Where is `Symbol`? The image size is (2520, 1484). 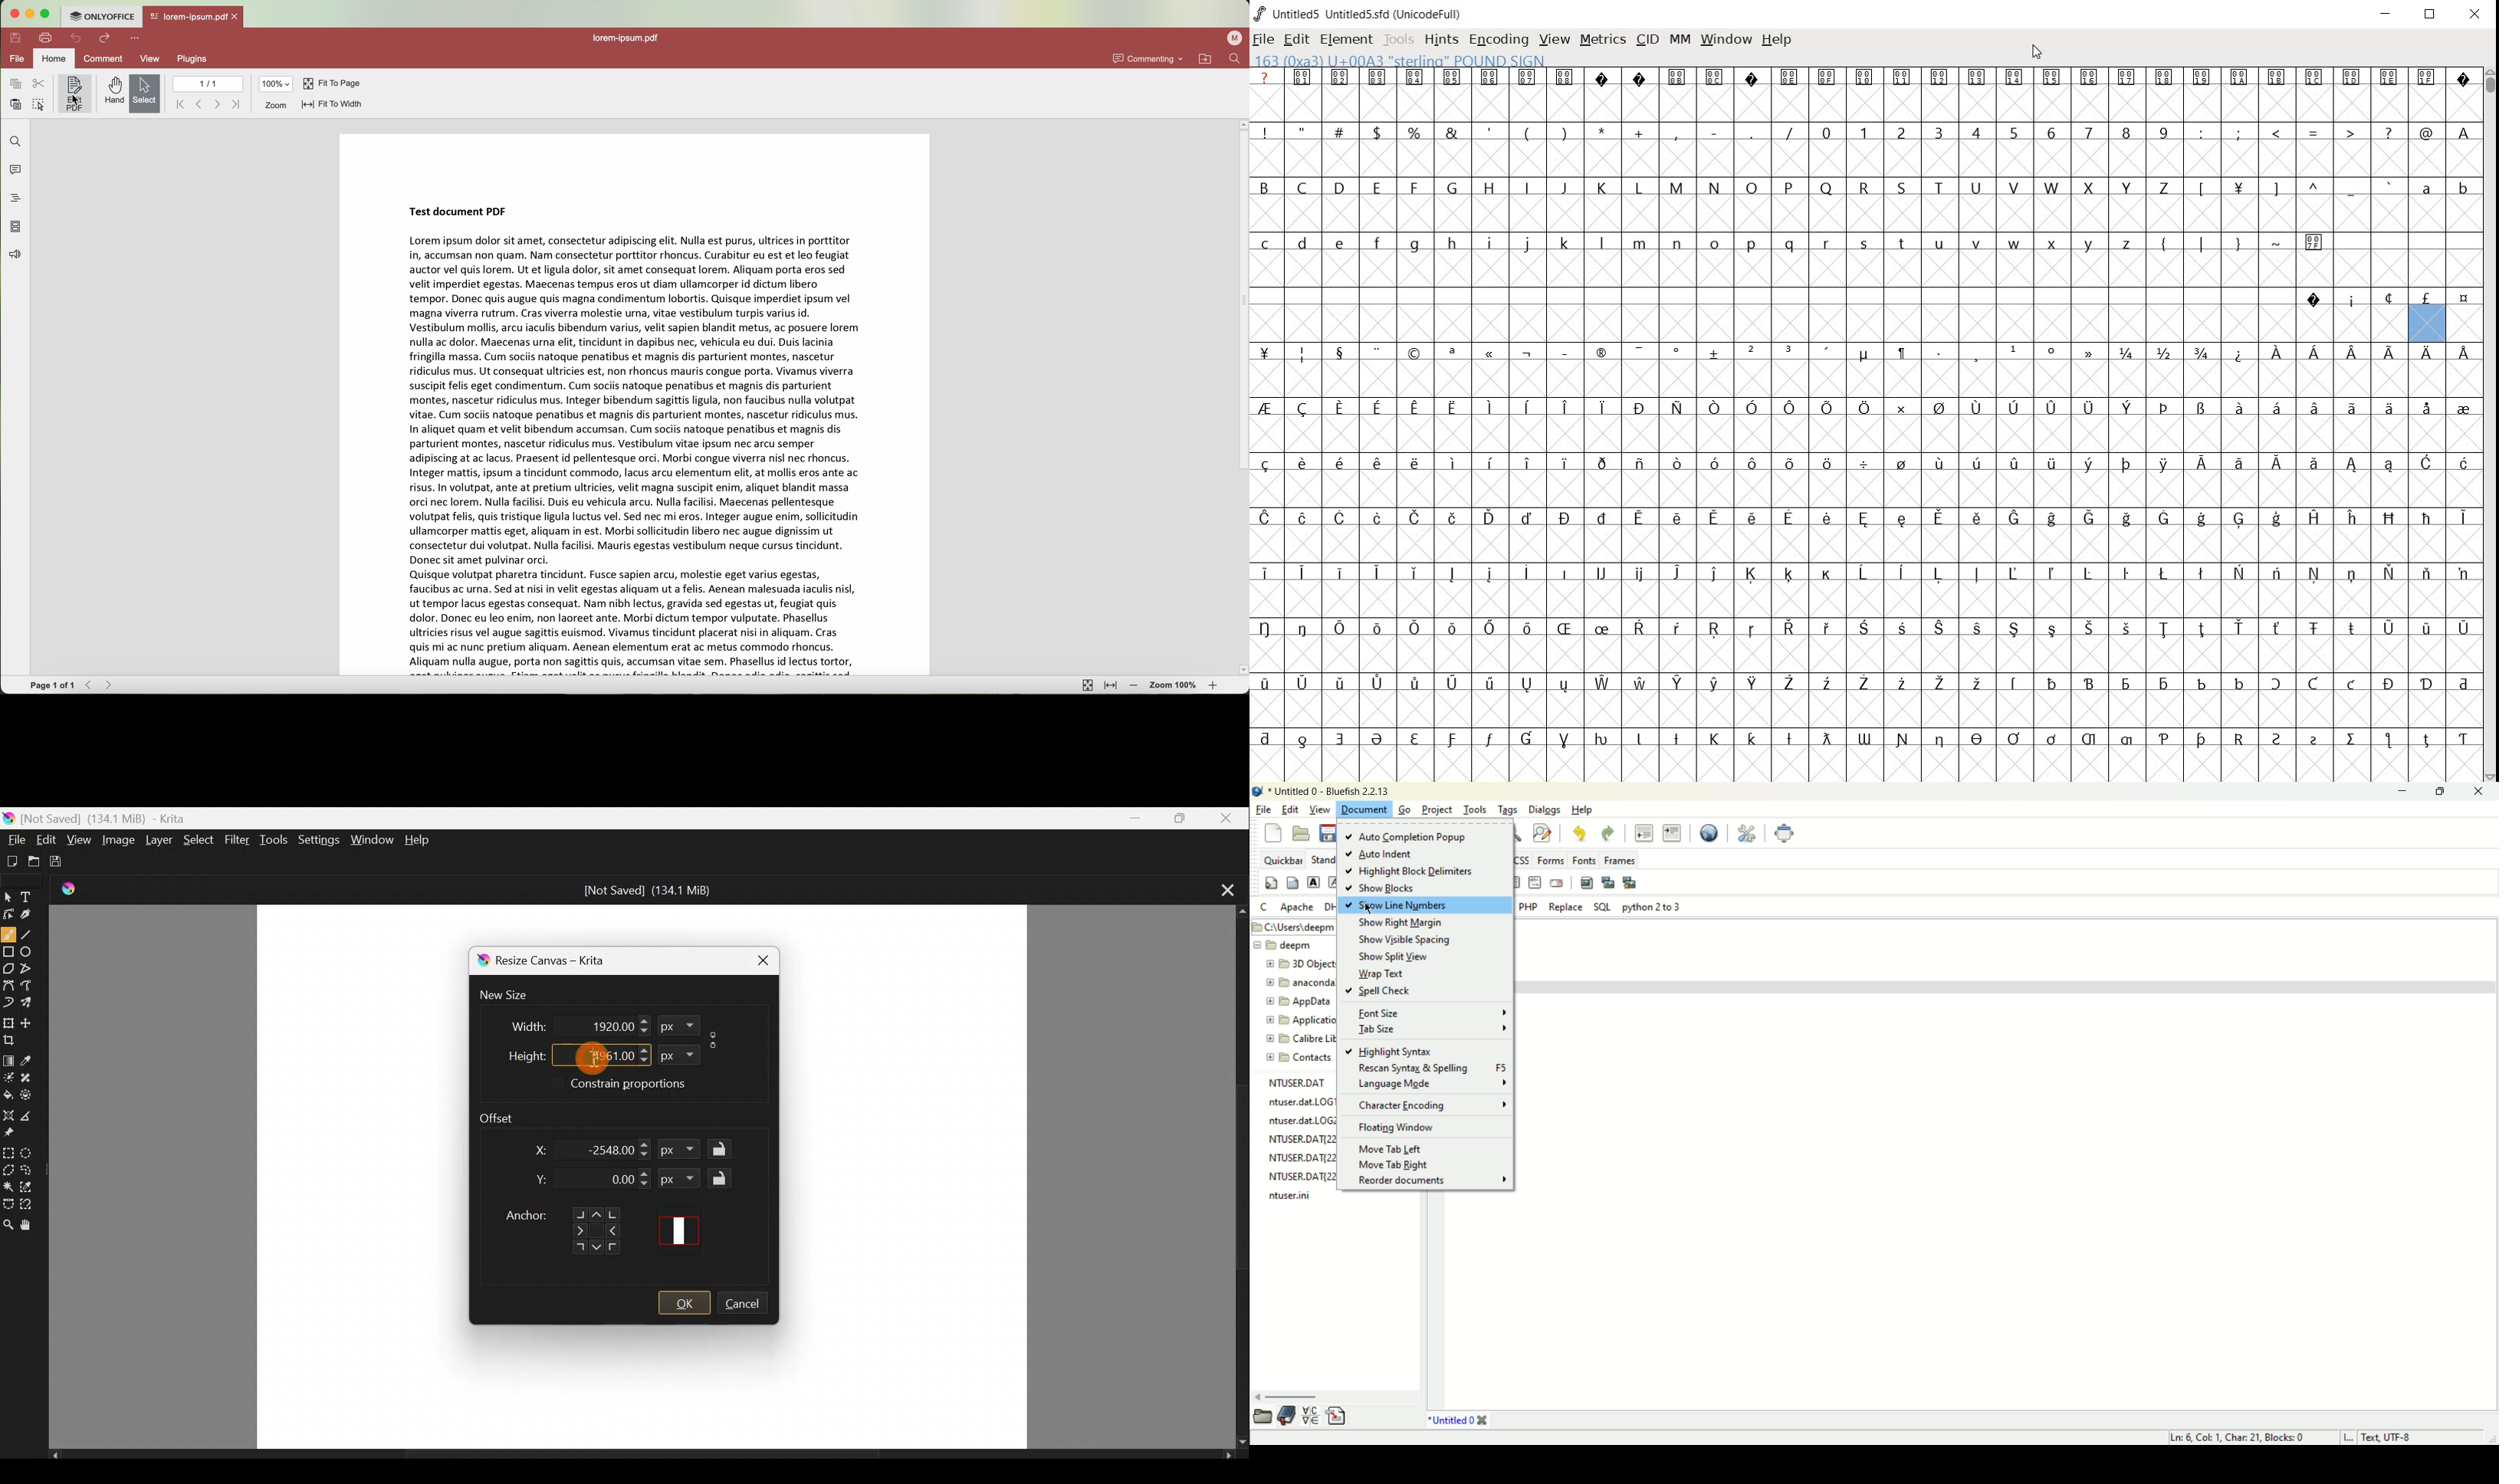
Symbol is located at coordinates (1676, 737).